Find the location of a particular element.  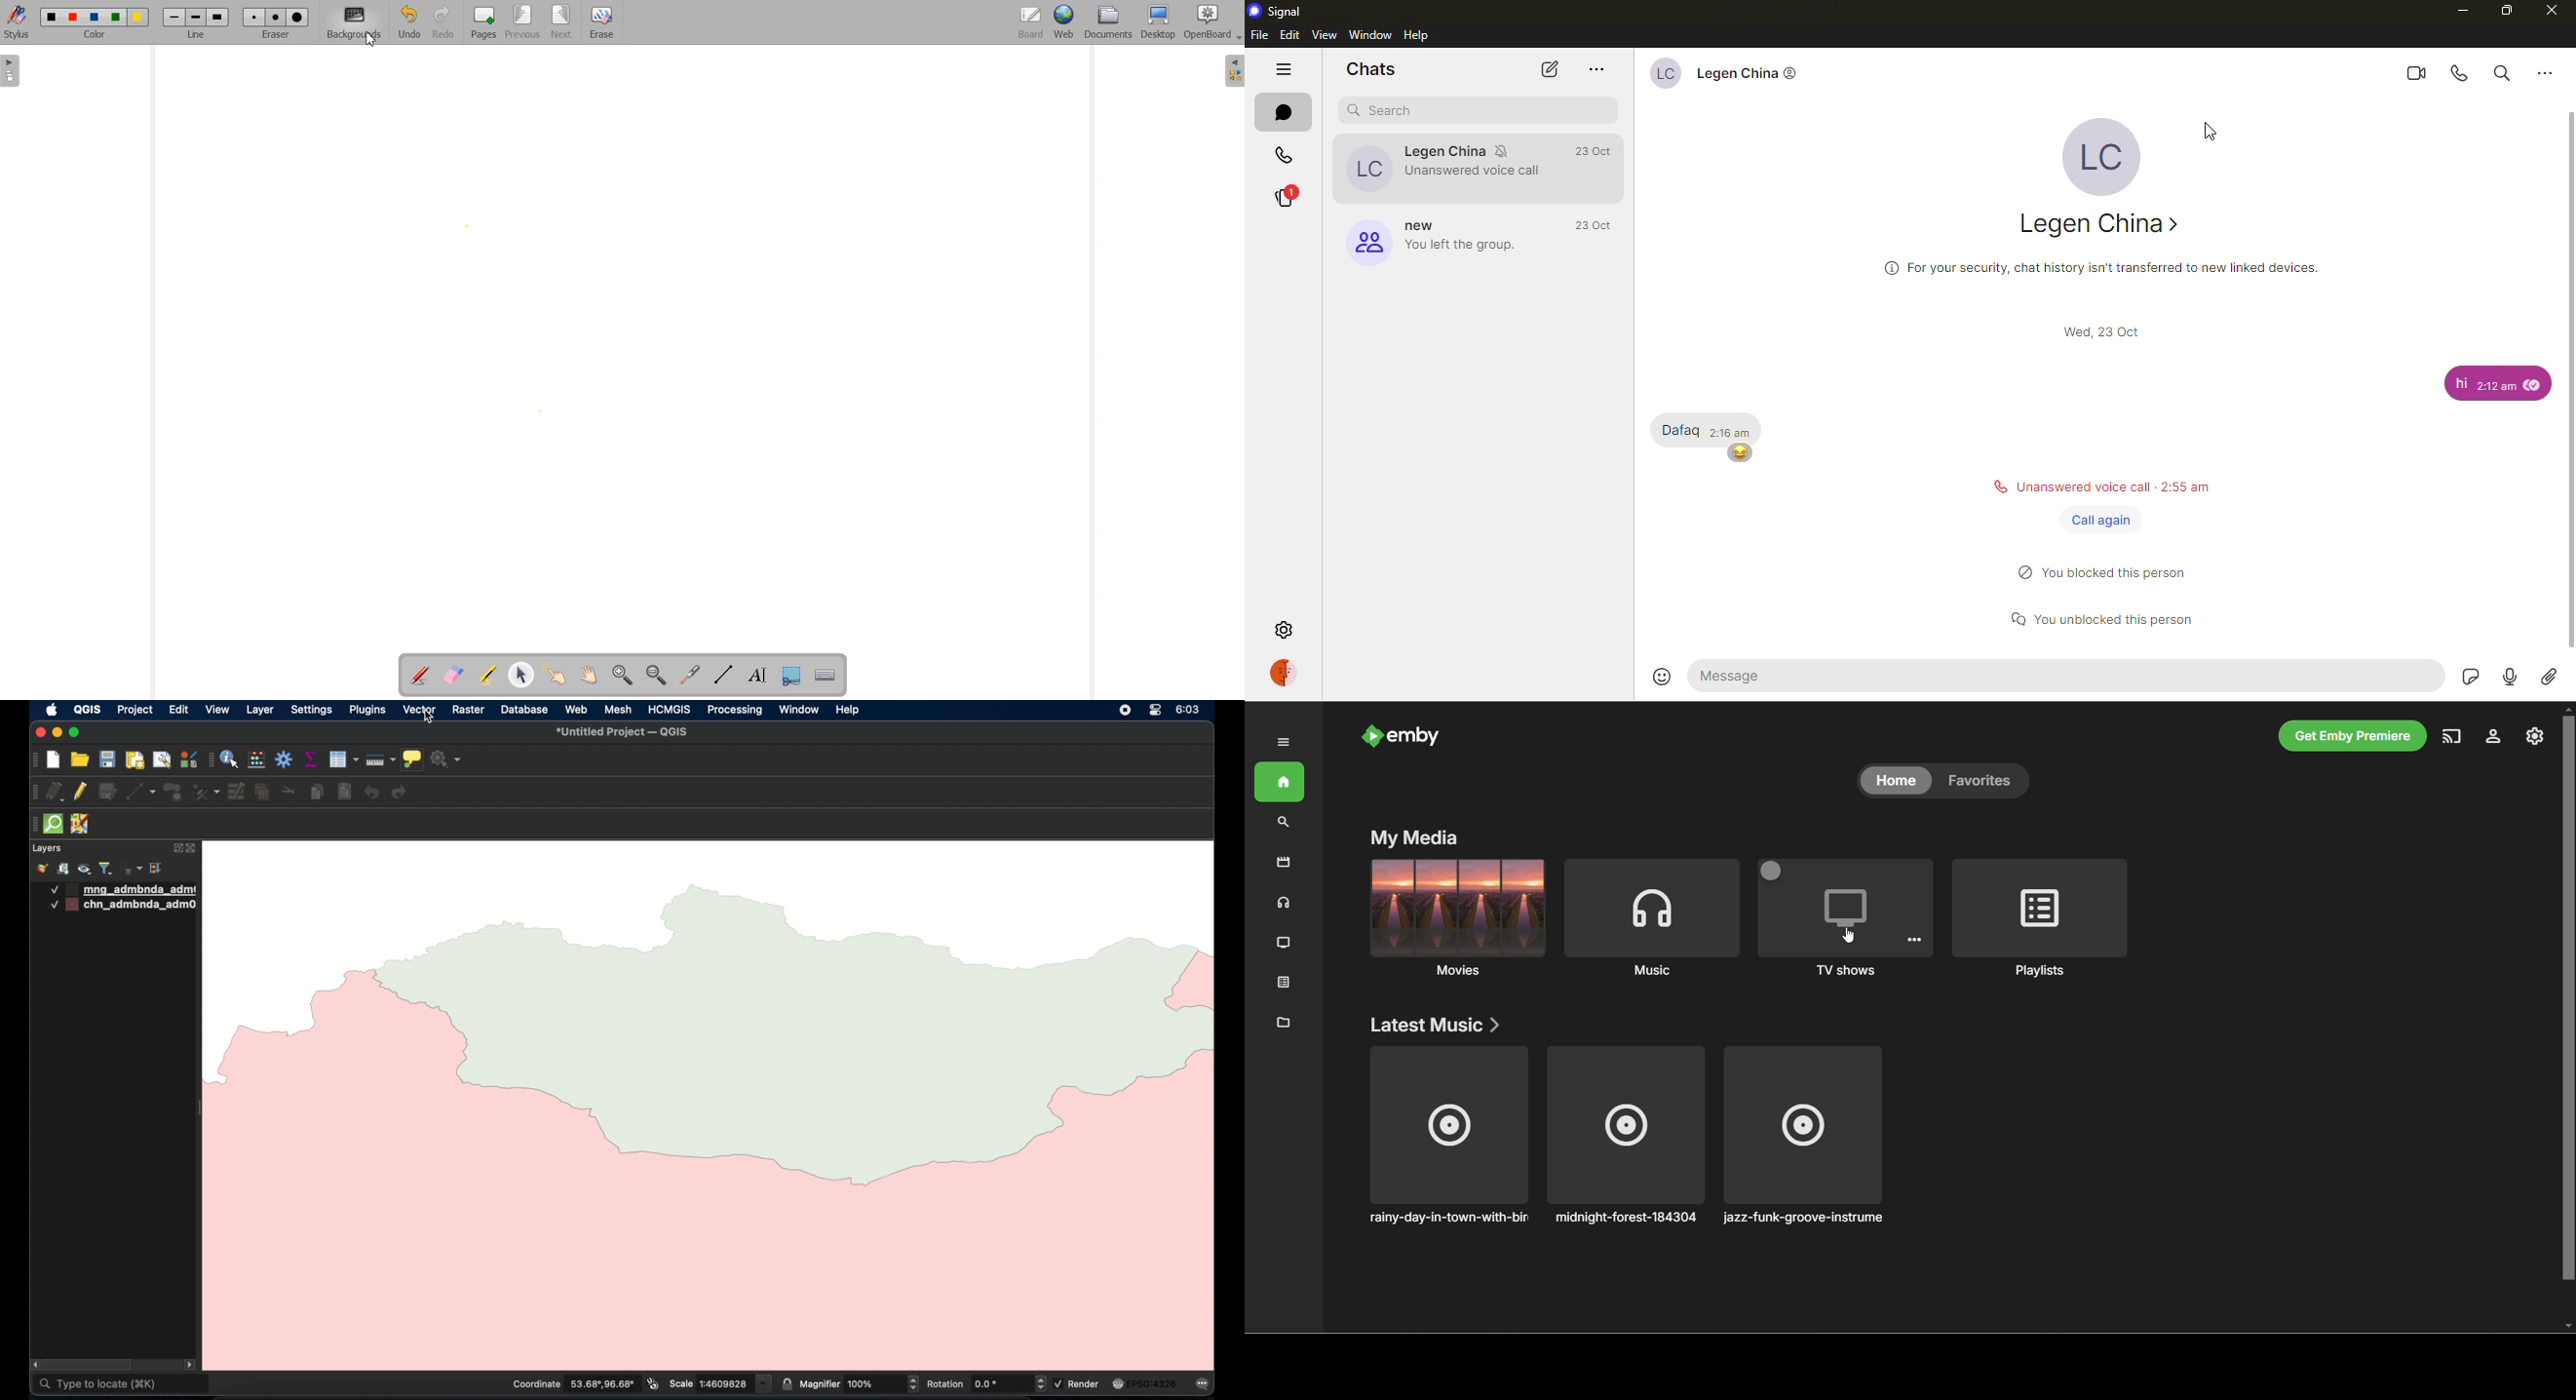

info is located at coordinates (2102, 265).